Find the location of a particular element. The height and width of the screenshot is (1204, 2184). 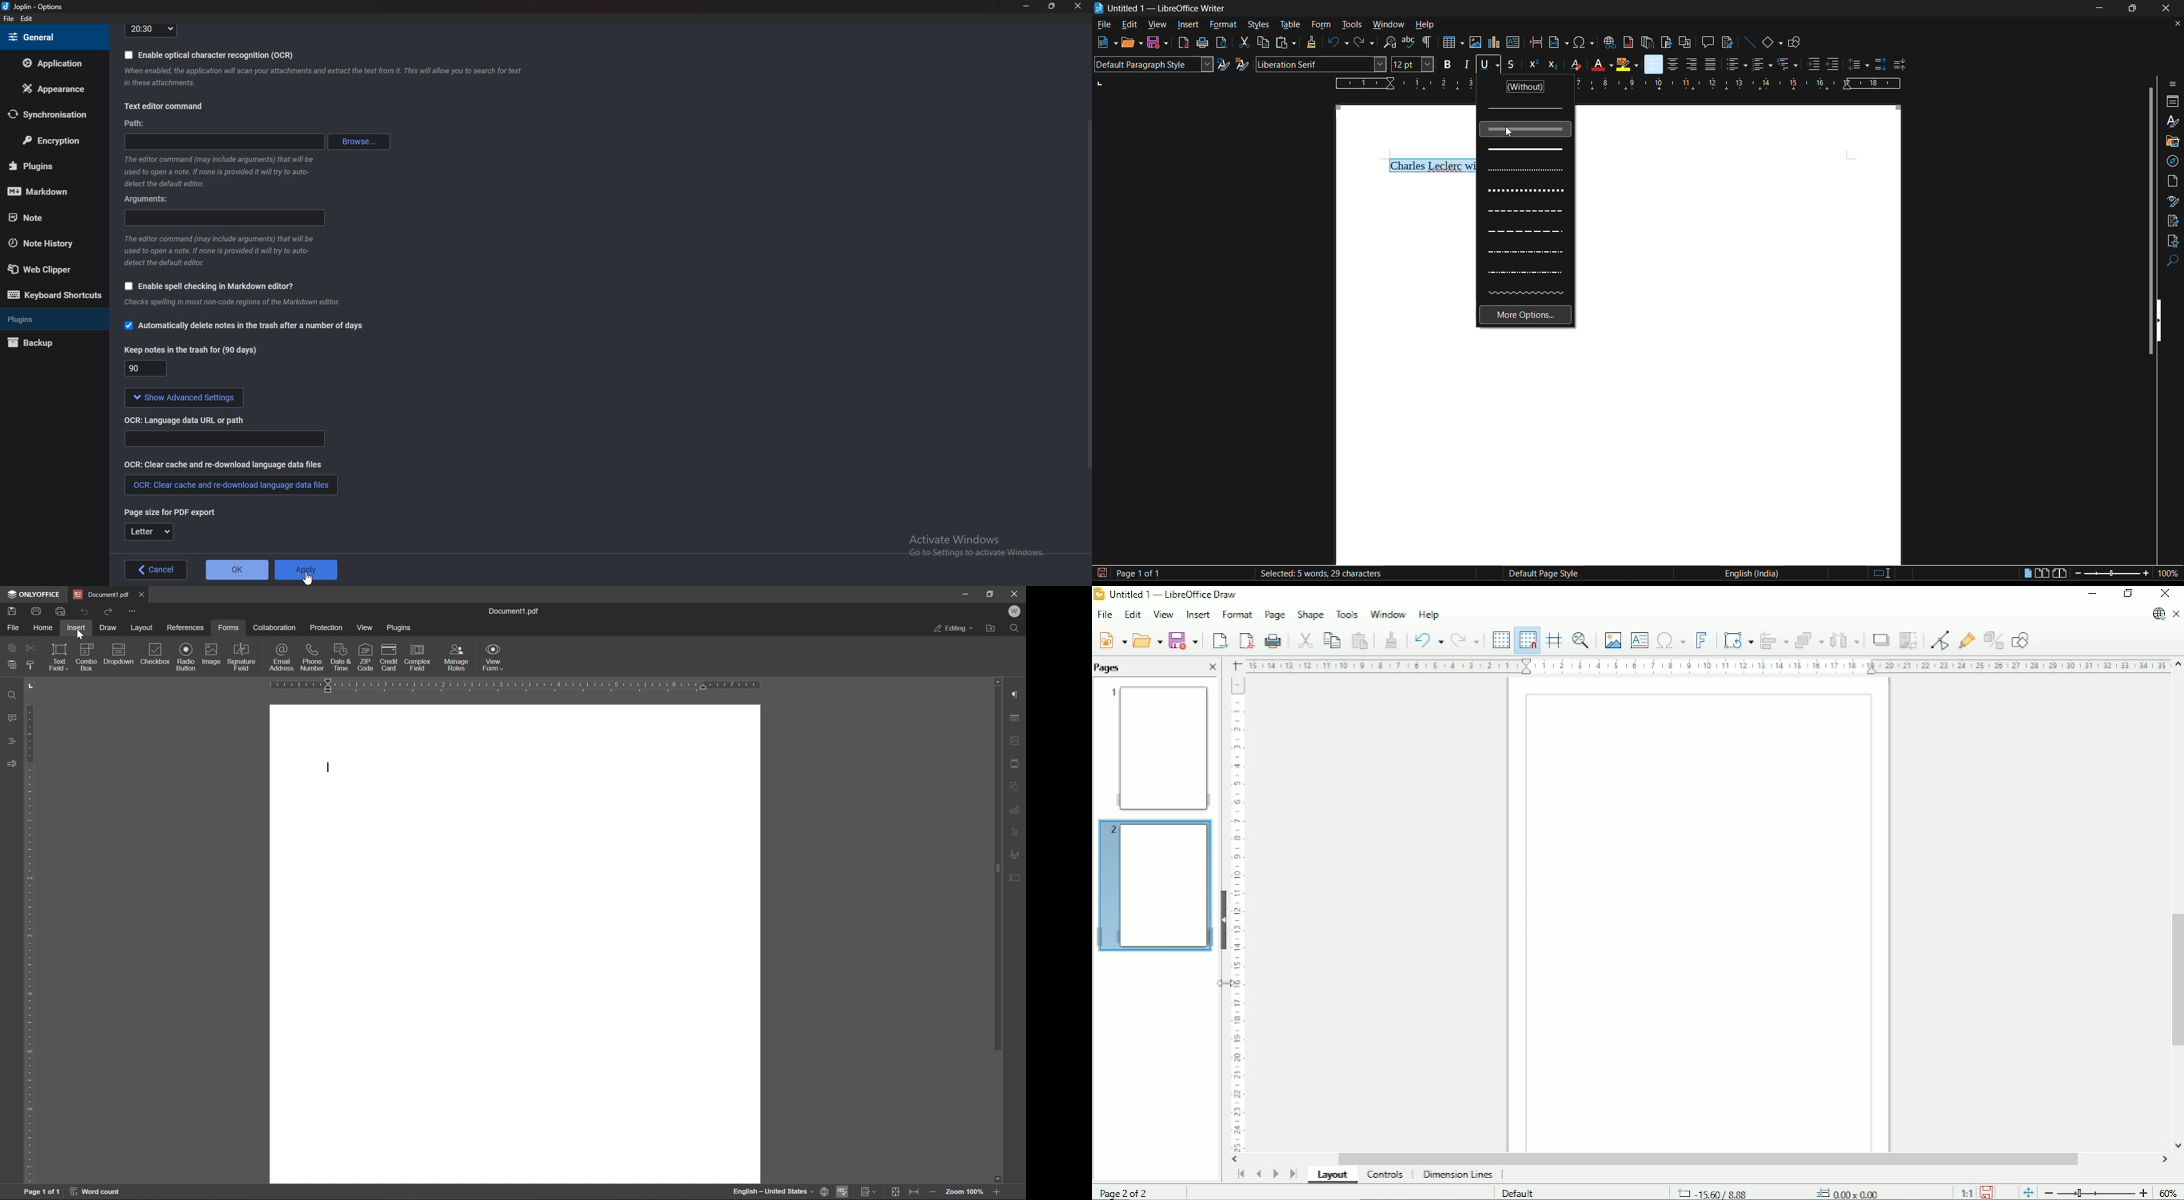

long dash is located at coordinates (1526, 233).